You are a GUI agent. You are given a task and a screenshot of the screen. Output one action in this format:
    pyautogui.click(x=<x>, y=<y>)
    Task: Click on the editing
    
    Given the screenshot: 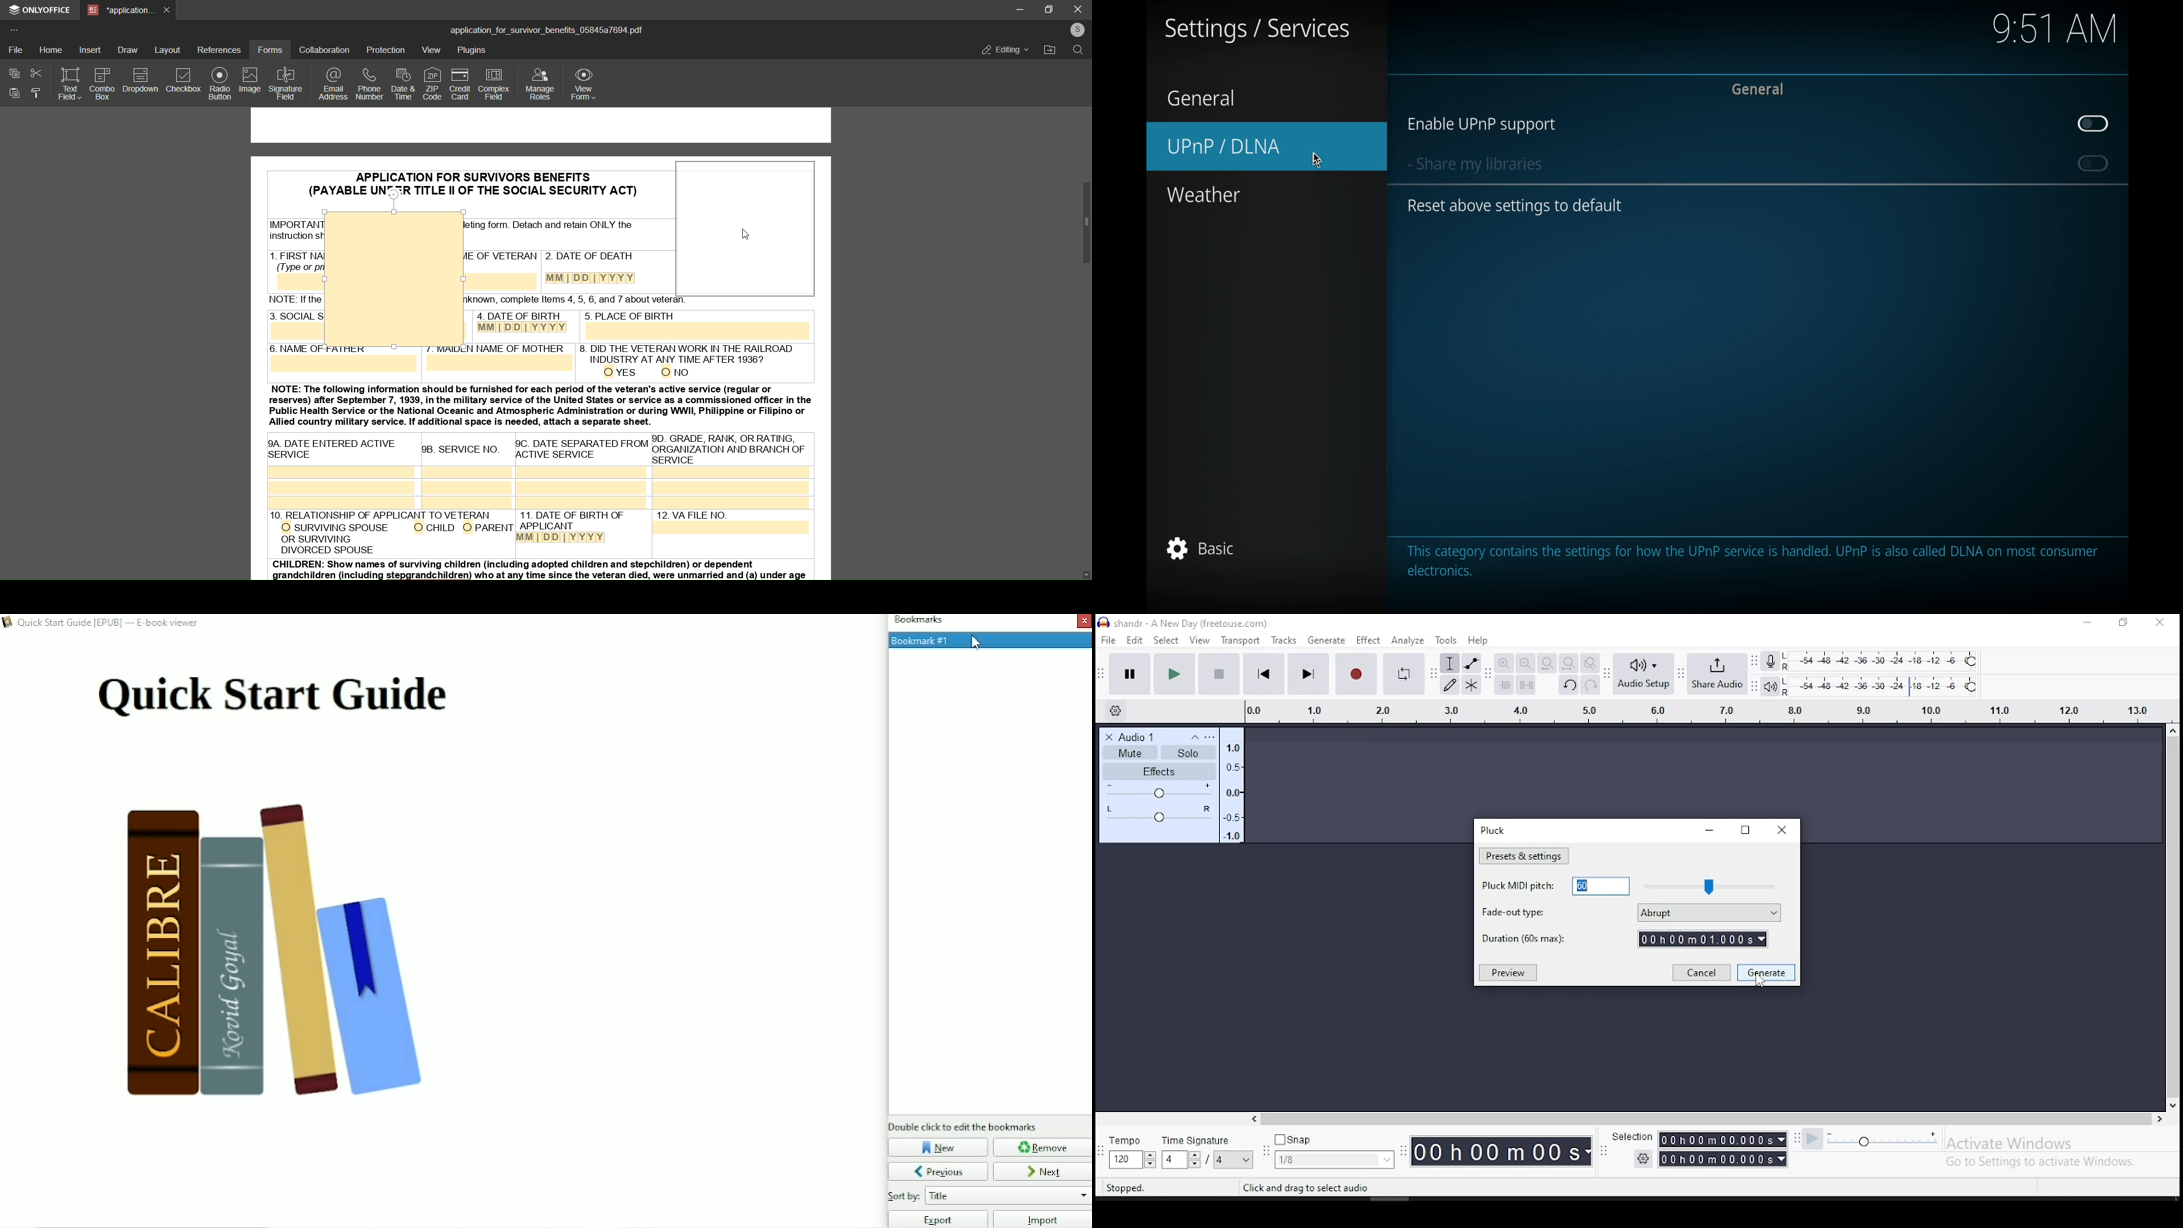 What is the action you would take?
    pyautogui.click(x=998, y=49)
    